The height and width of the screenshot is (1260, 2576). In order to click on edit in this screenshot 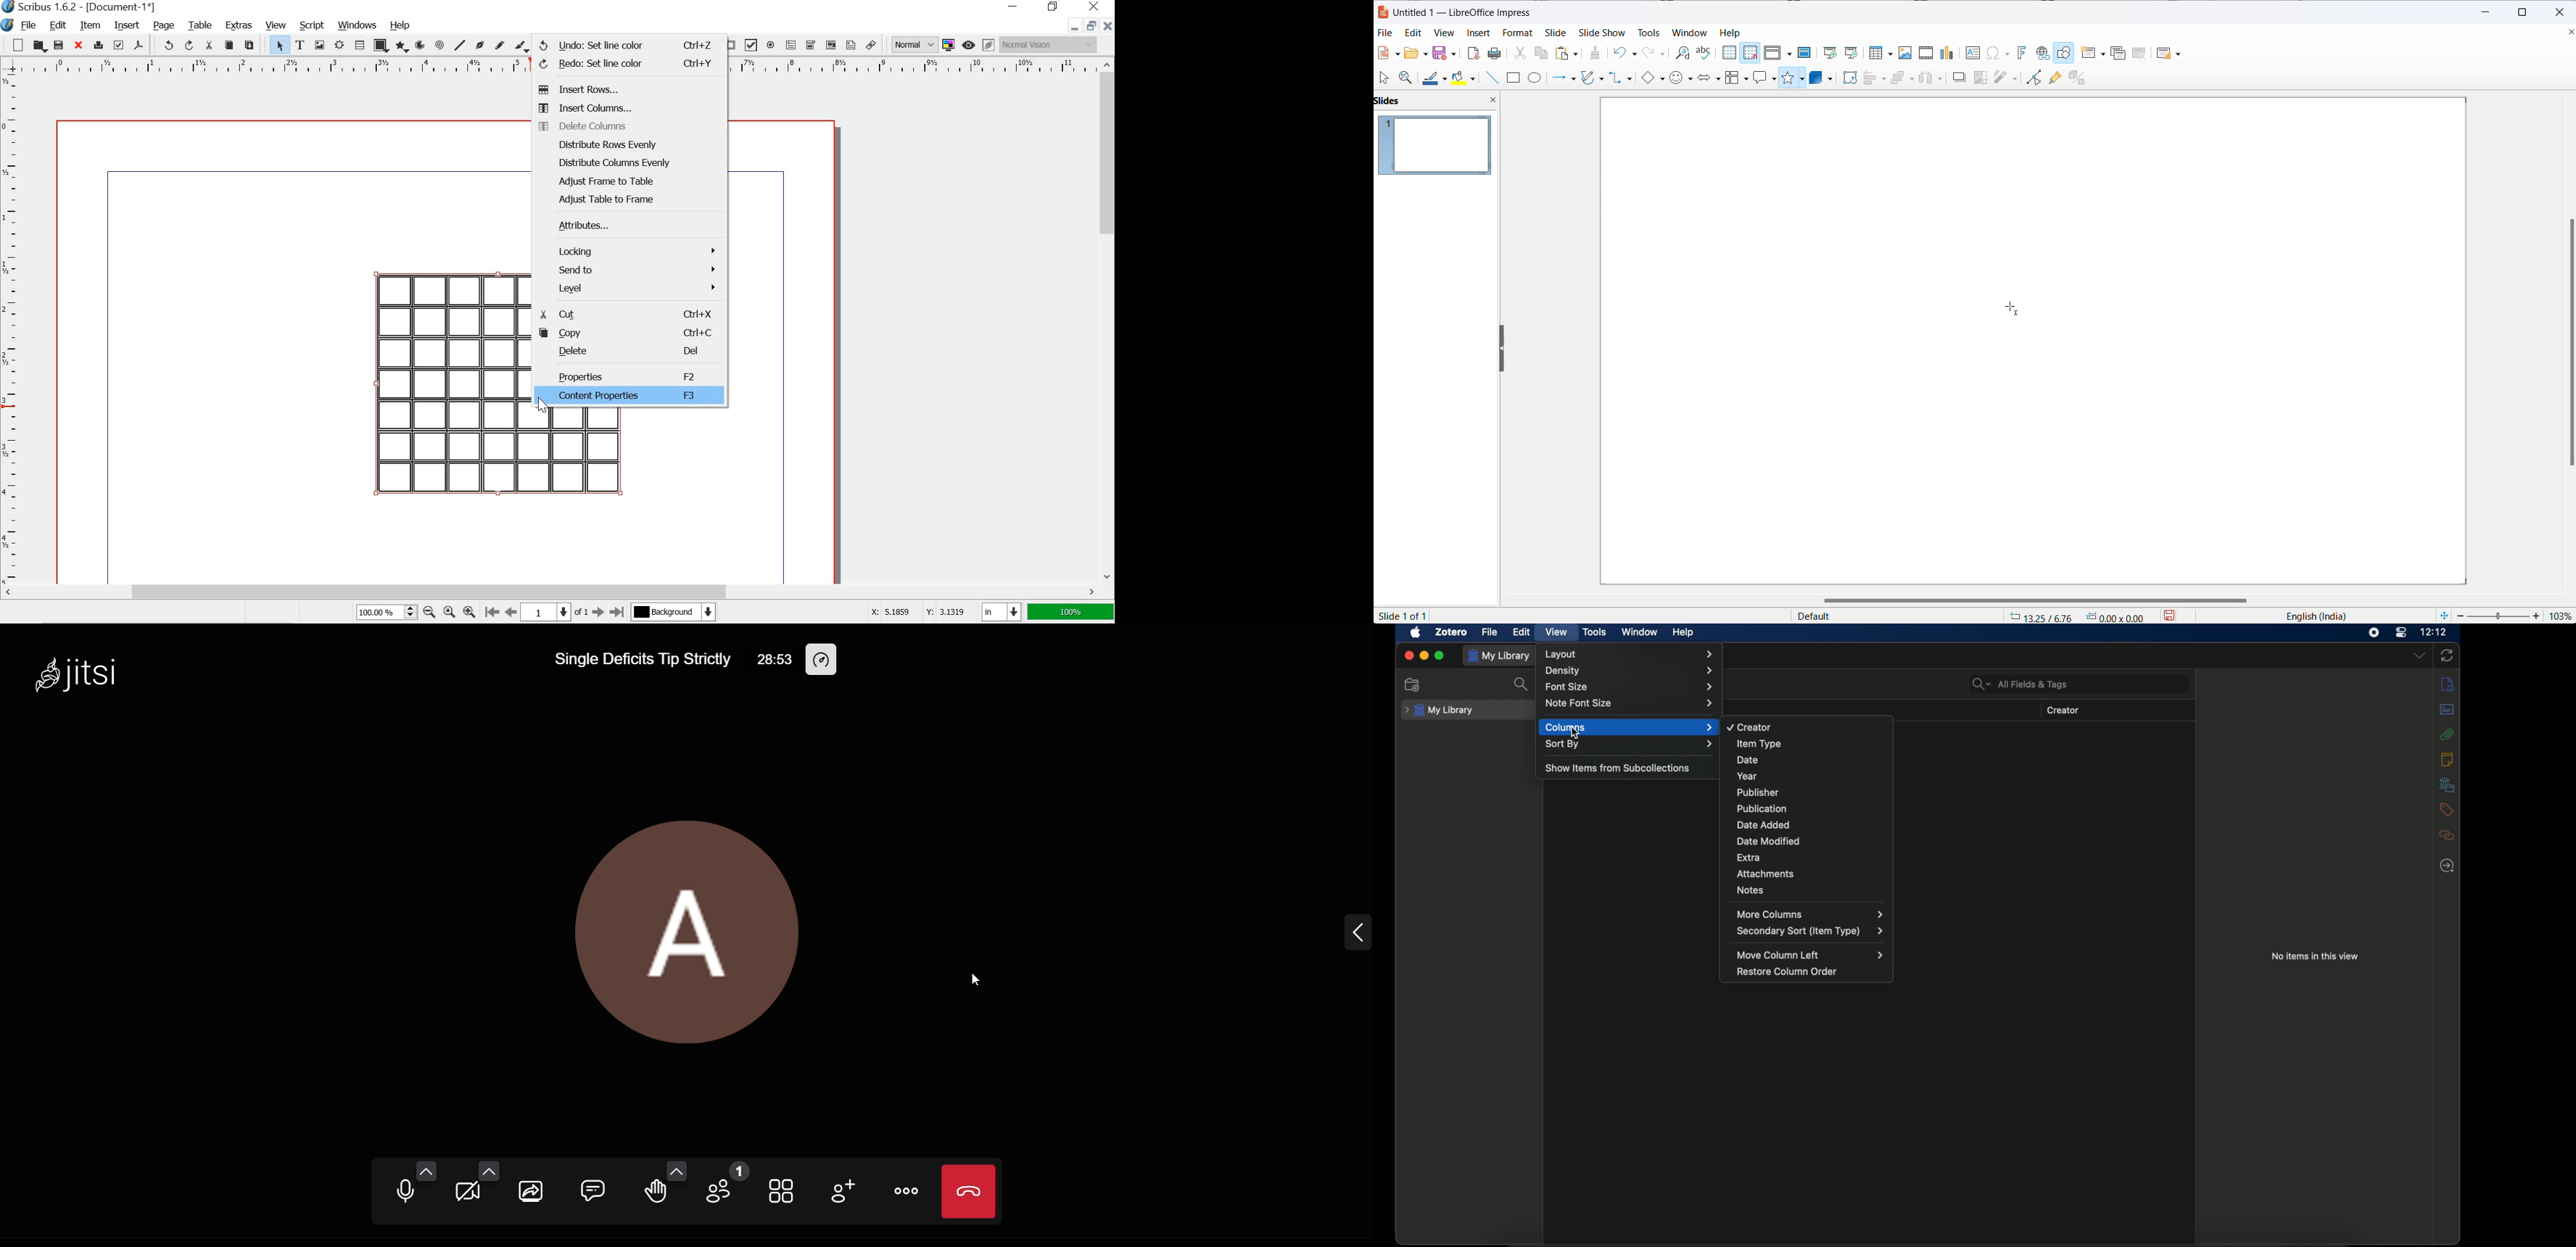, I will do `click(1410, 34)`.